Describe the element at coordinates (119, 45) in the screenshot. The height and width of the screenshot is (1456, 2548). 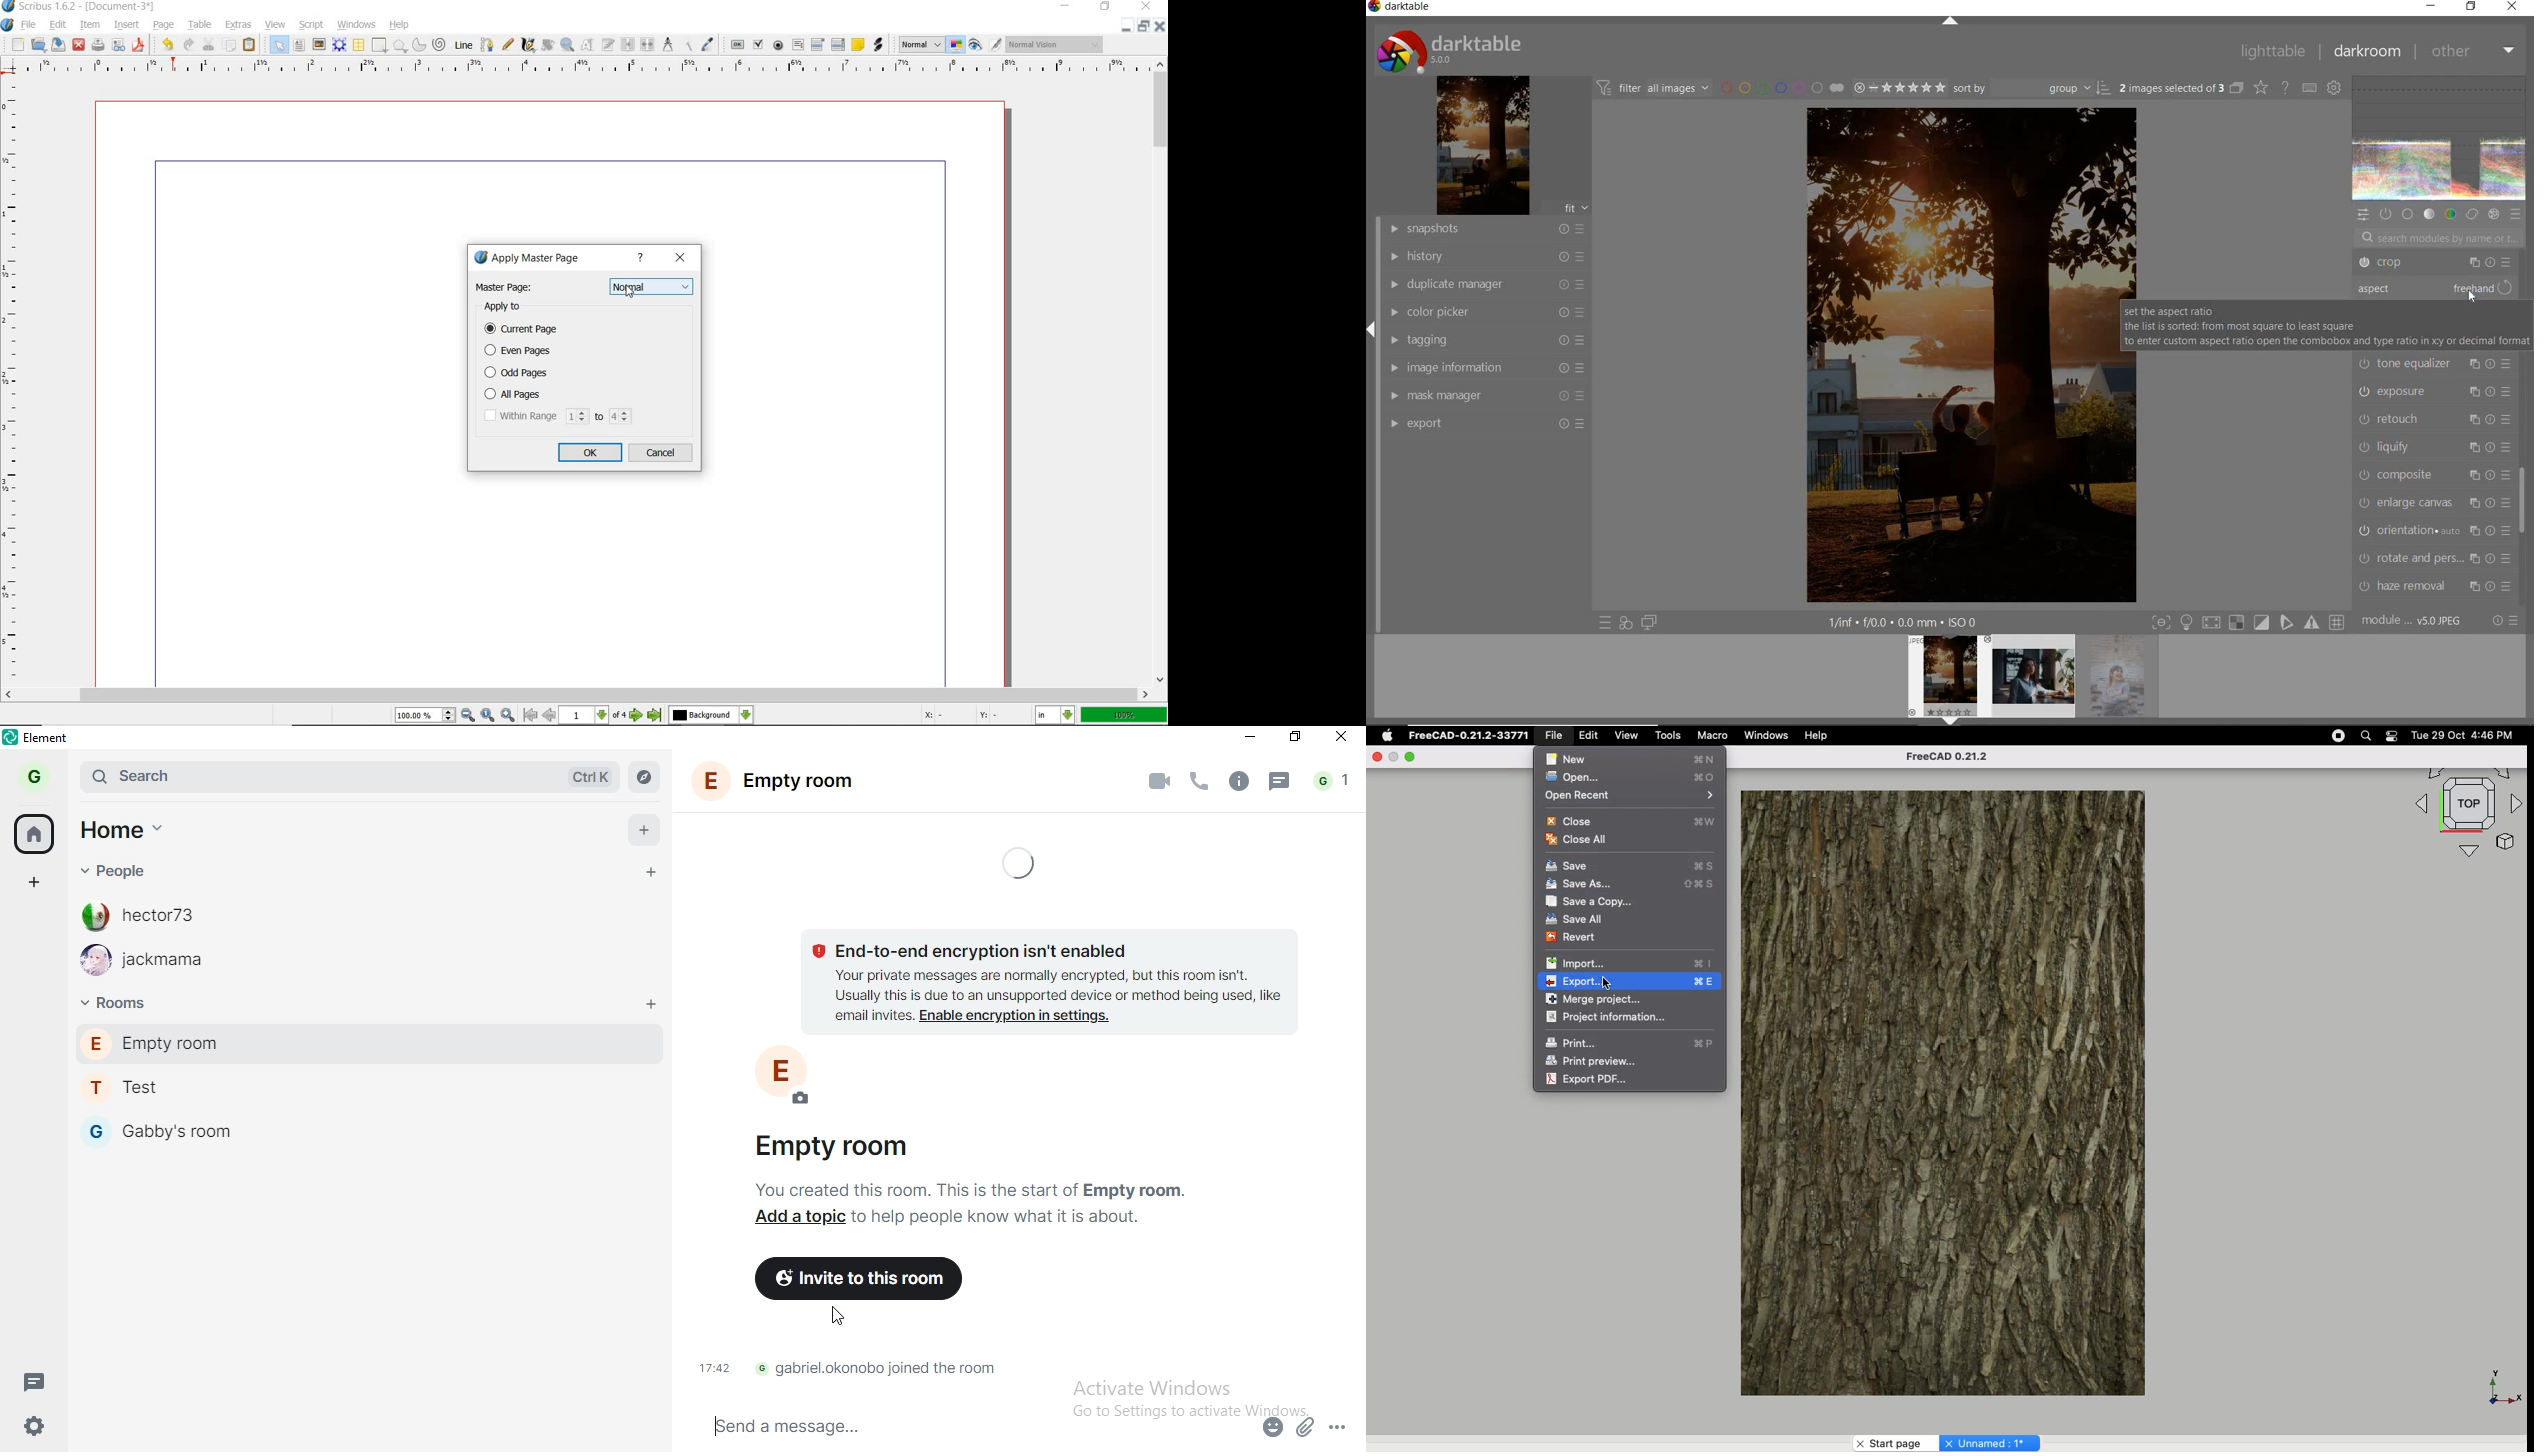
I see `preflight verifier` at that location.